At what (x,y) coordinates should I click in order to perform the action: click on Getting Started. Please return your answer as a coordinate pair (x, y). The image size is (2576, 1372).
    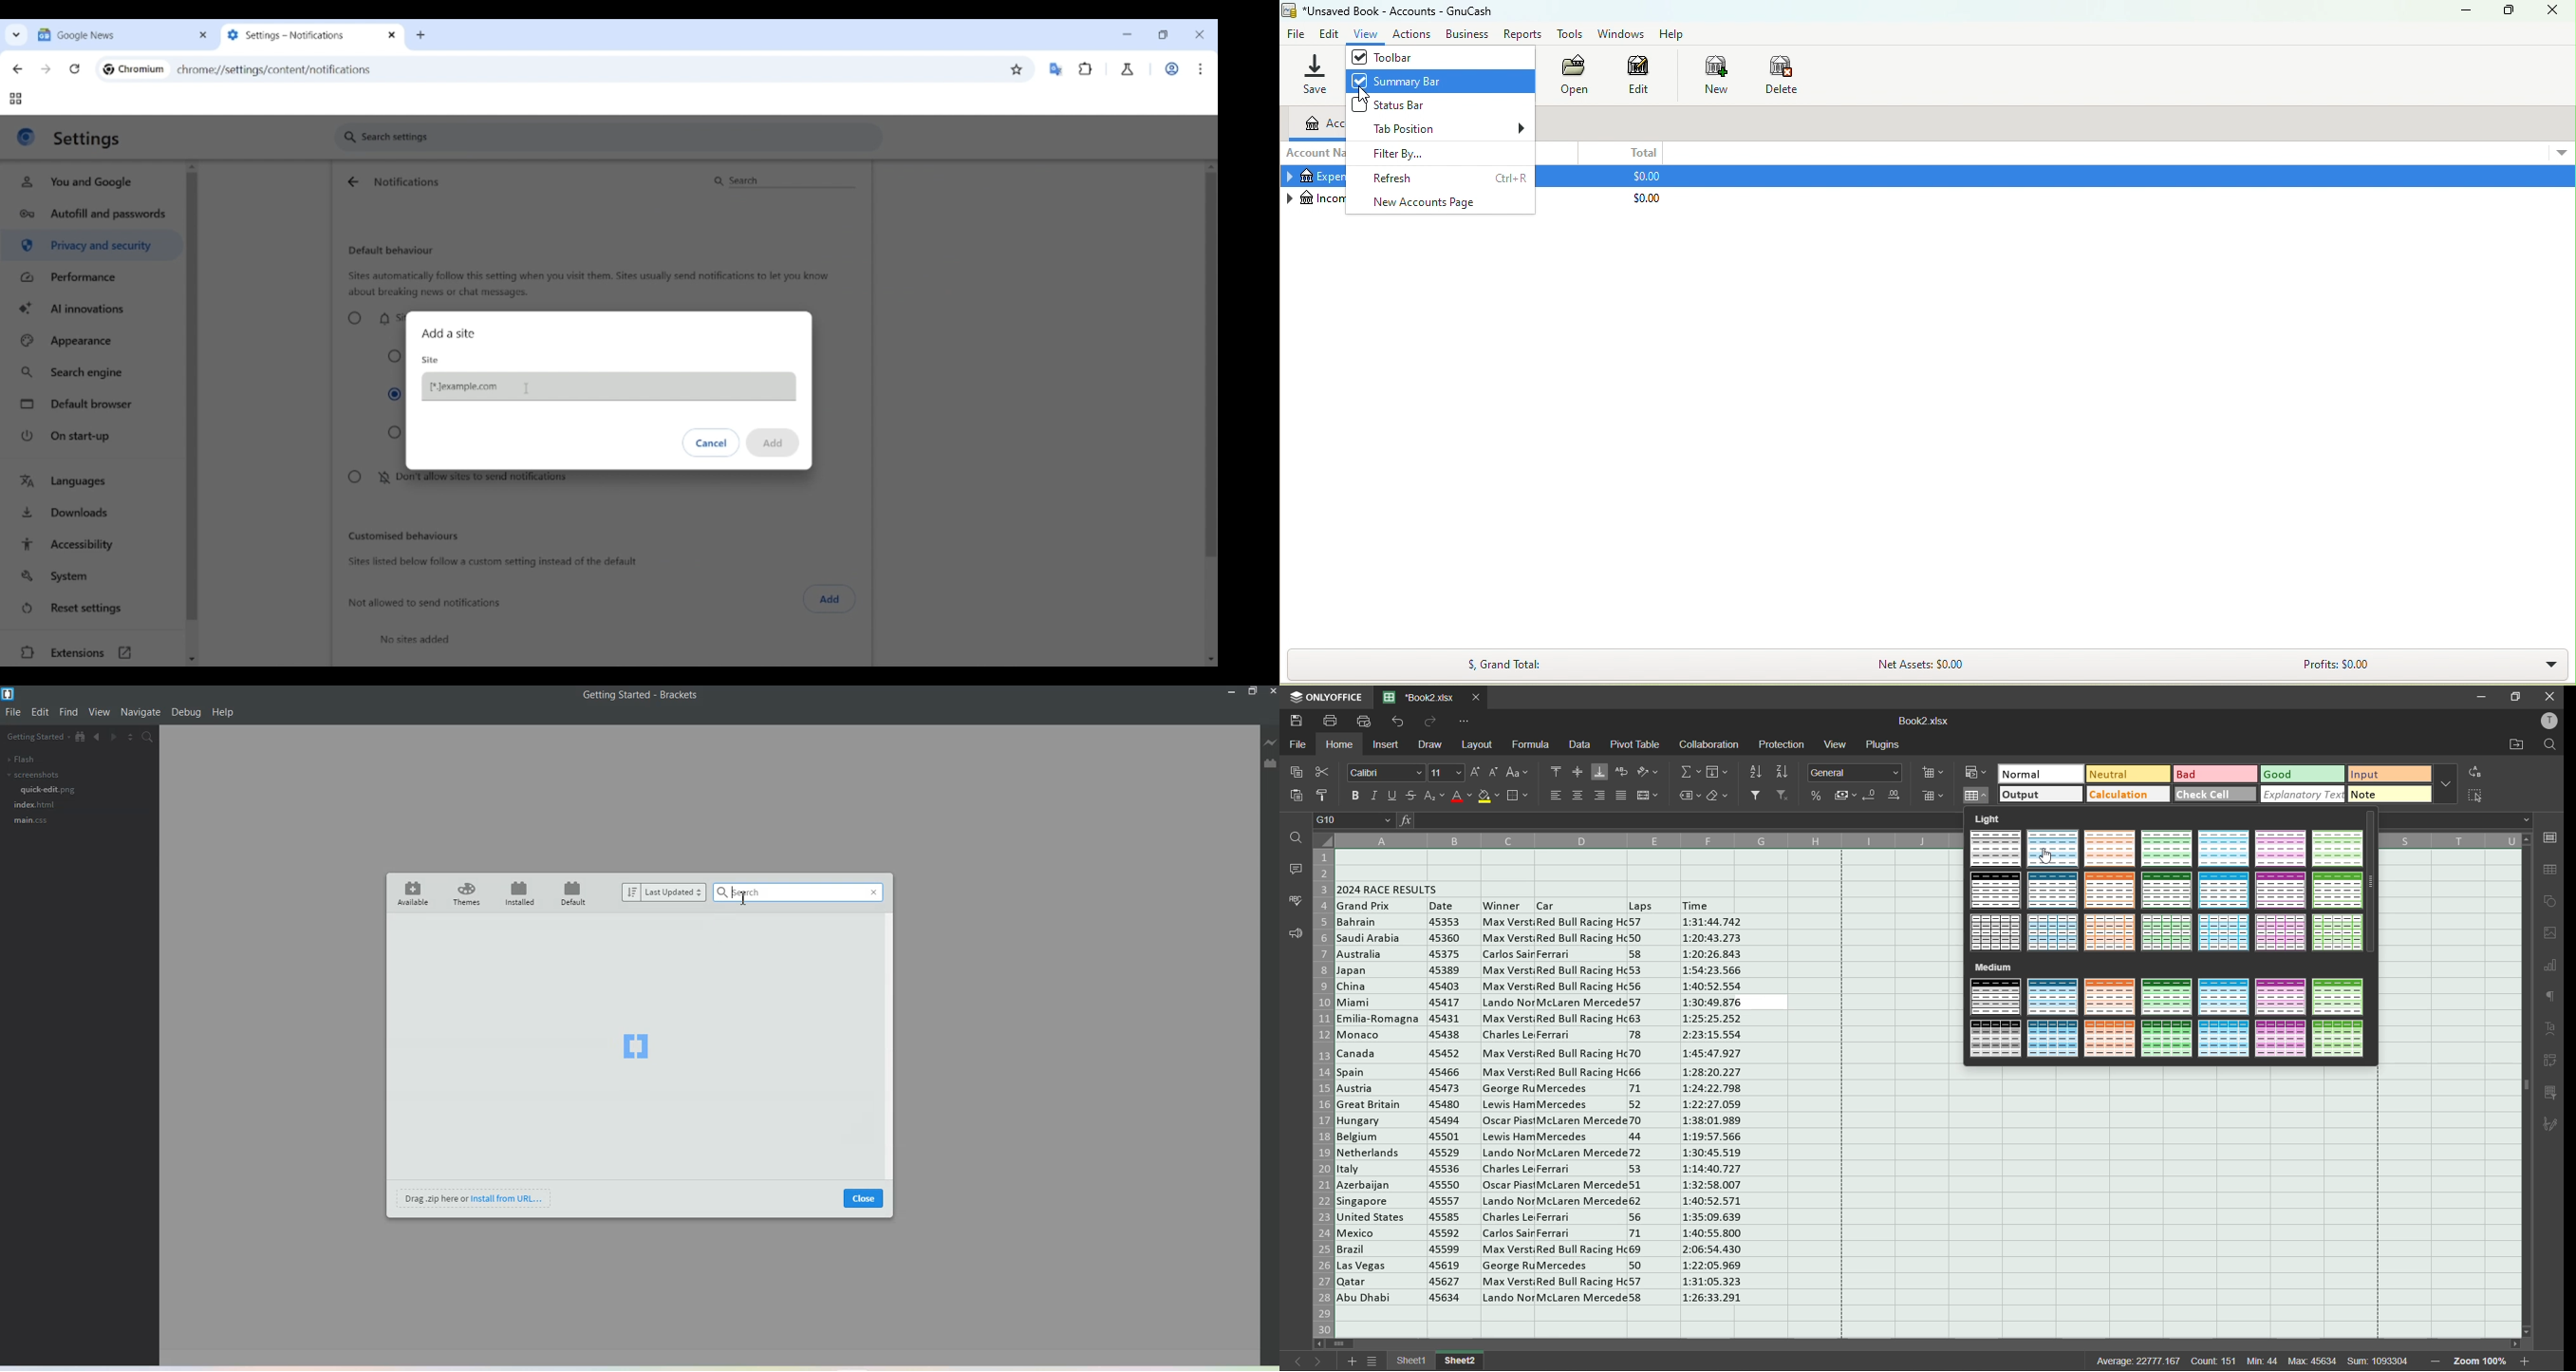
    Looking at the image, I should click on (37, 738).